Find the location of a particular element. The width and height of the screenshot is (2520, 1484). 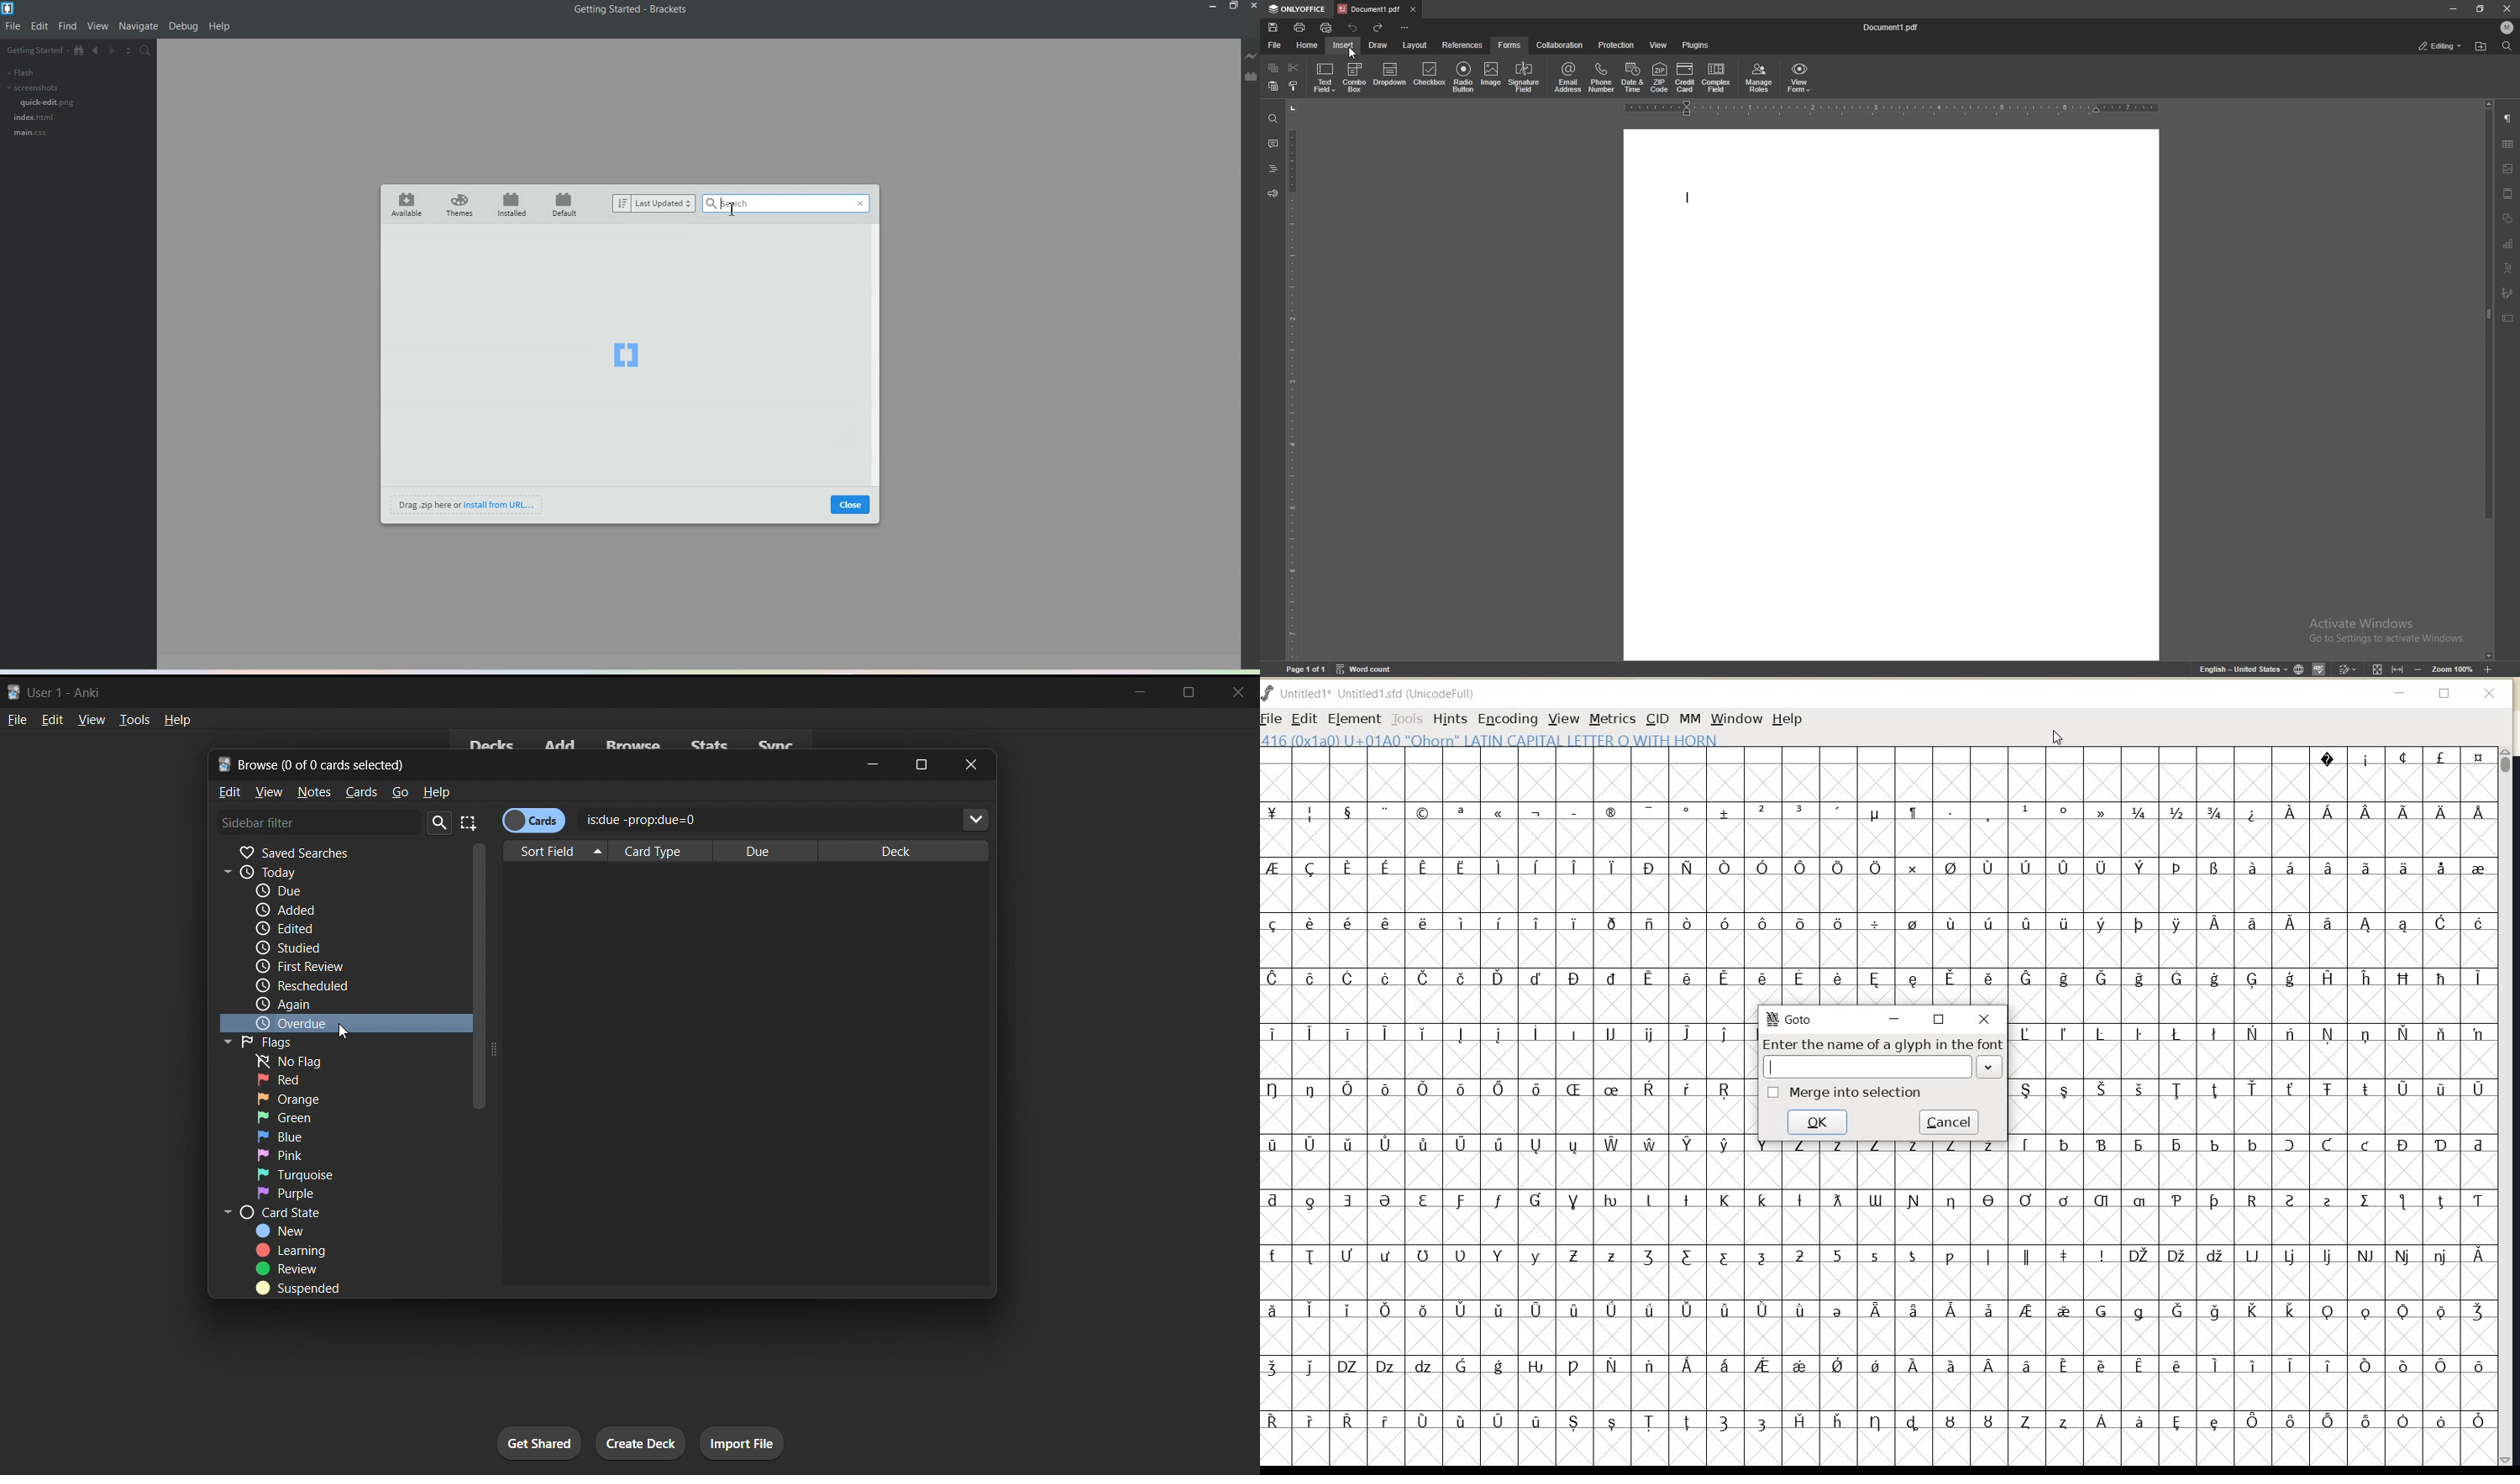

change text language is located at coordinates (2244, 669).